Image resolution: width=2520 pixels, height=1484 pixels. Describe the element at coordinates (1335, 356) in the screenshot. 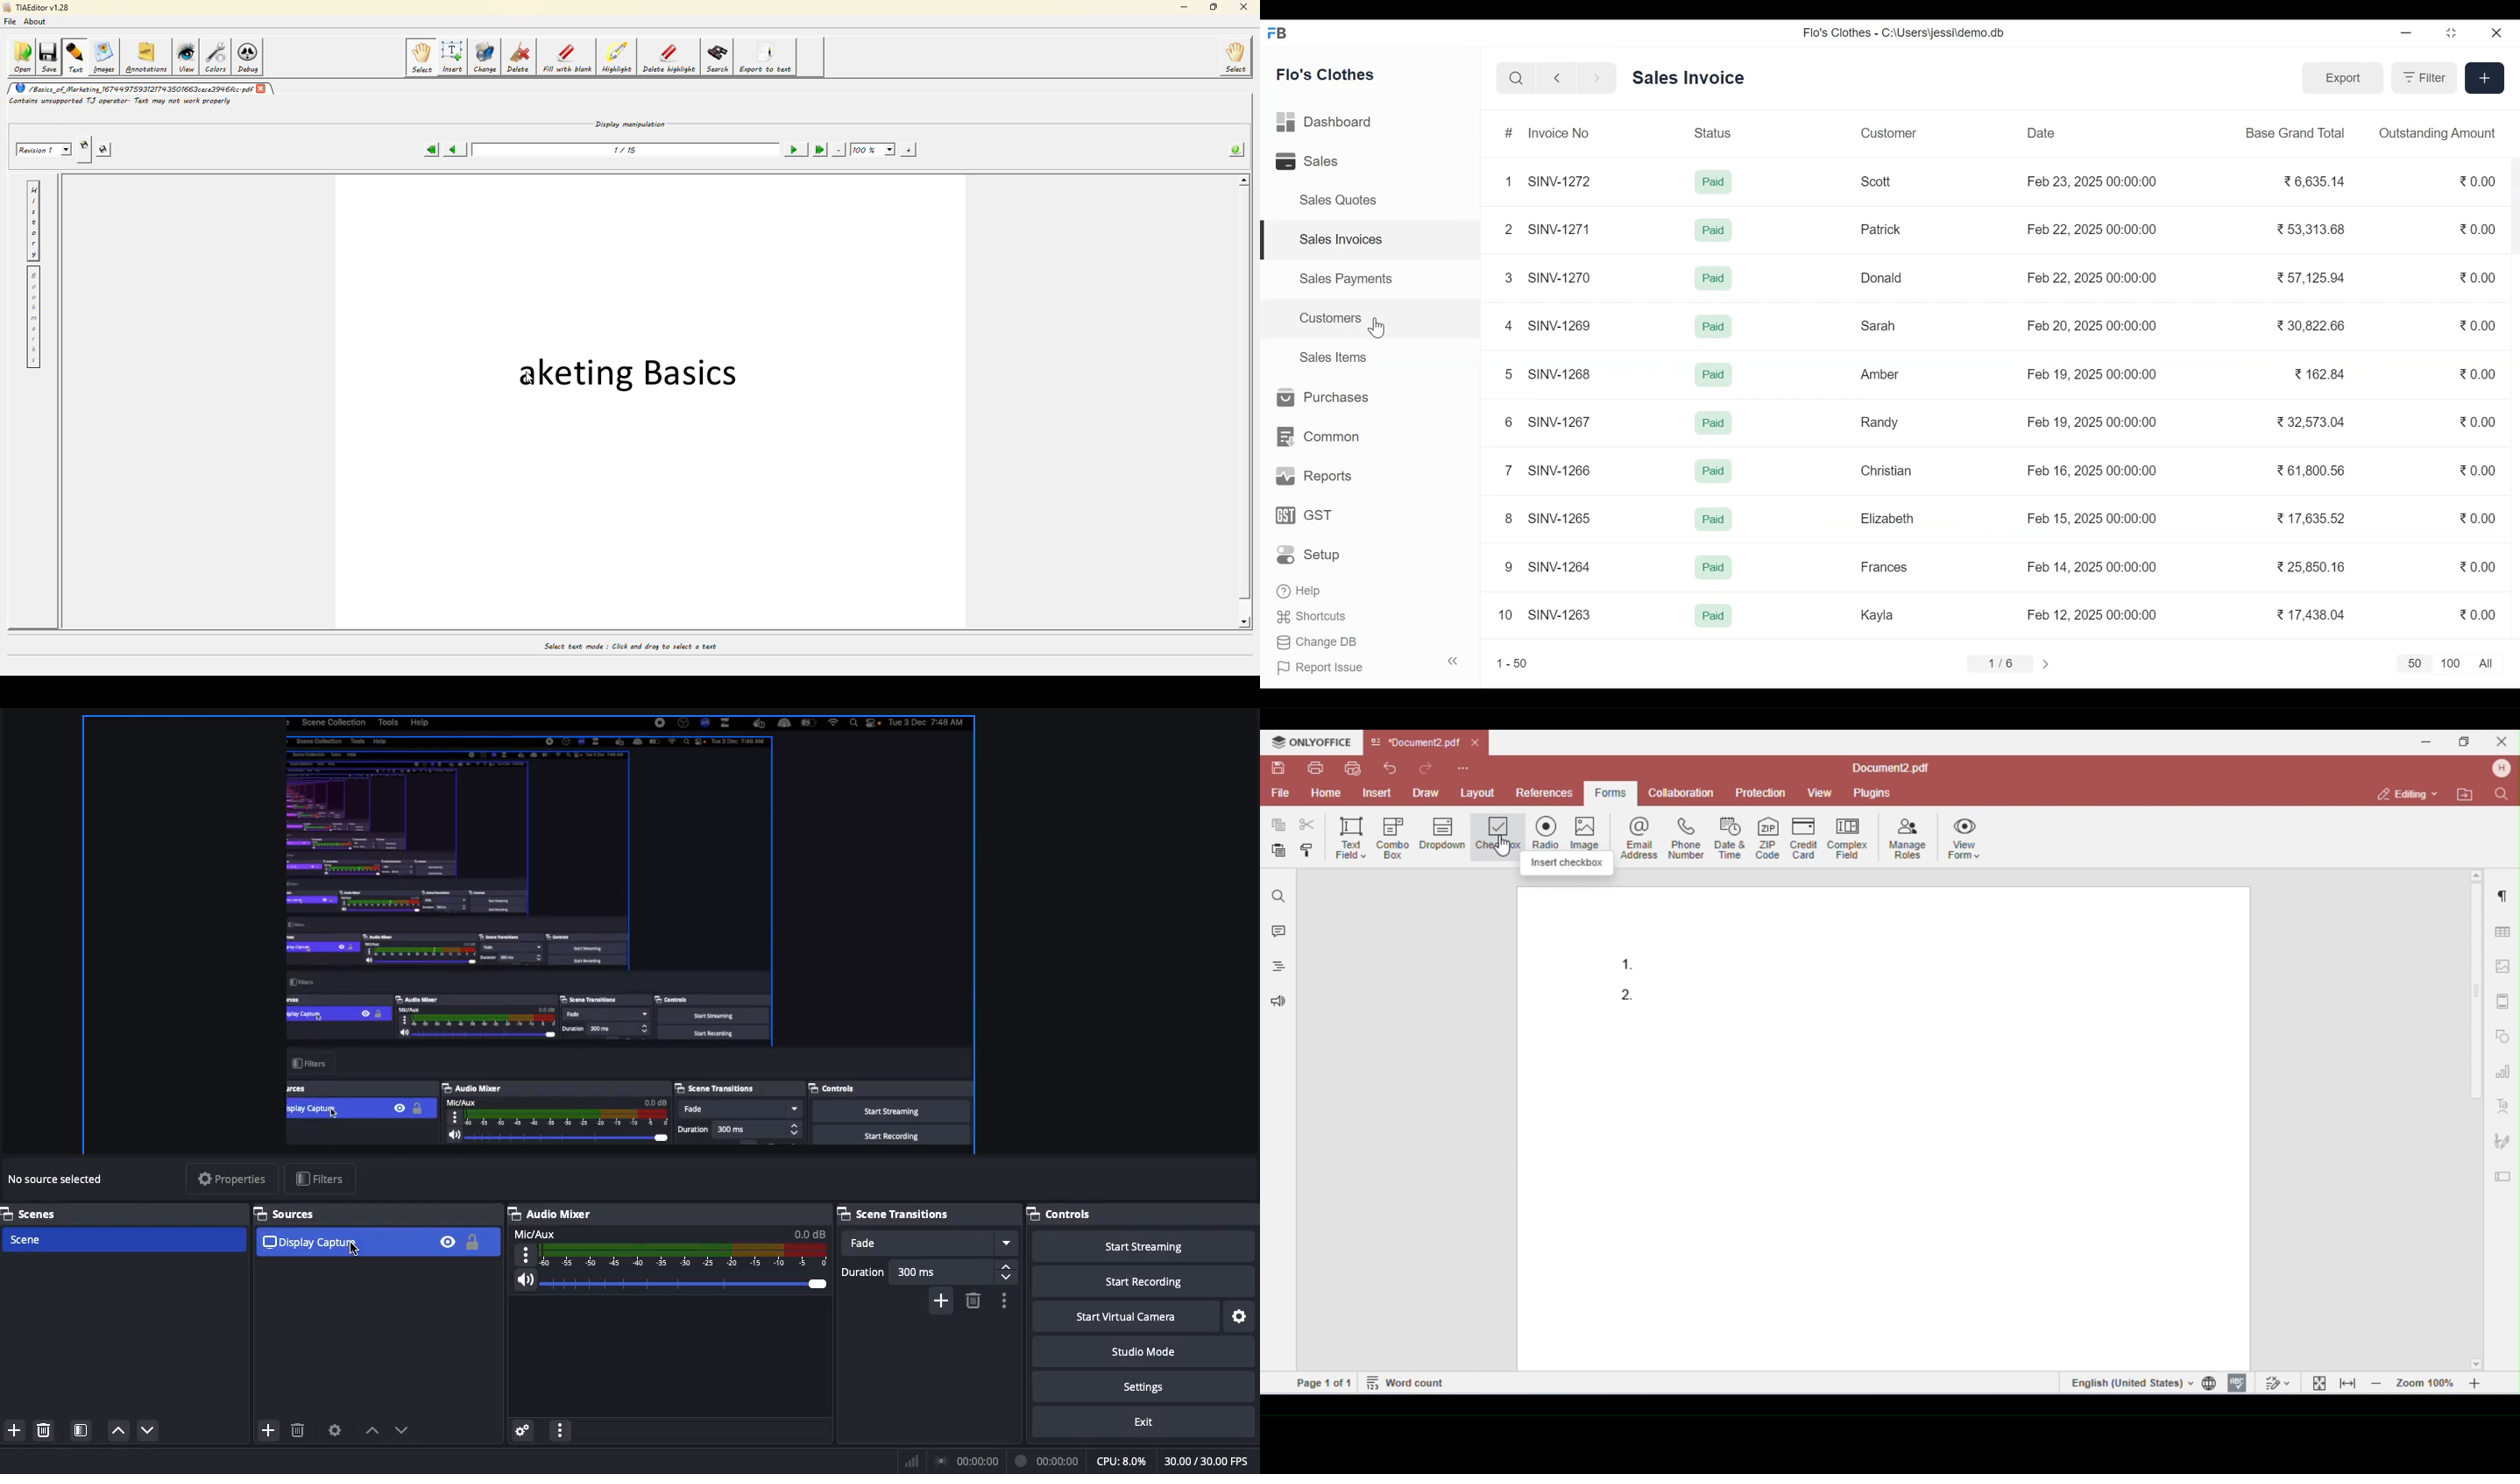

I see `Sales Items` at that location.